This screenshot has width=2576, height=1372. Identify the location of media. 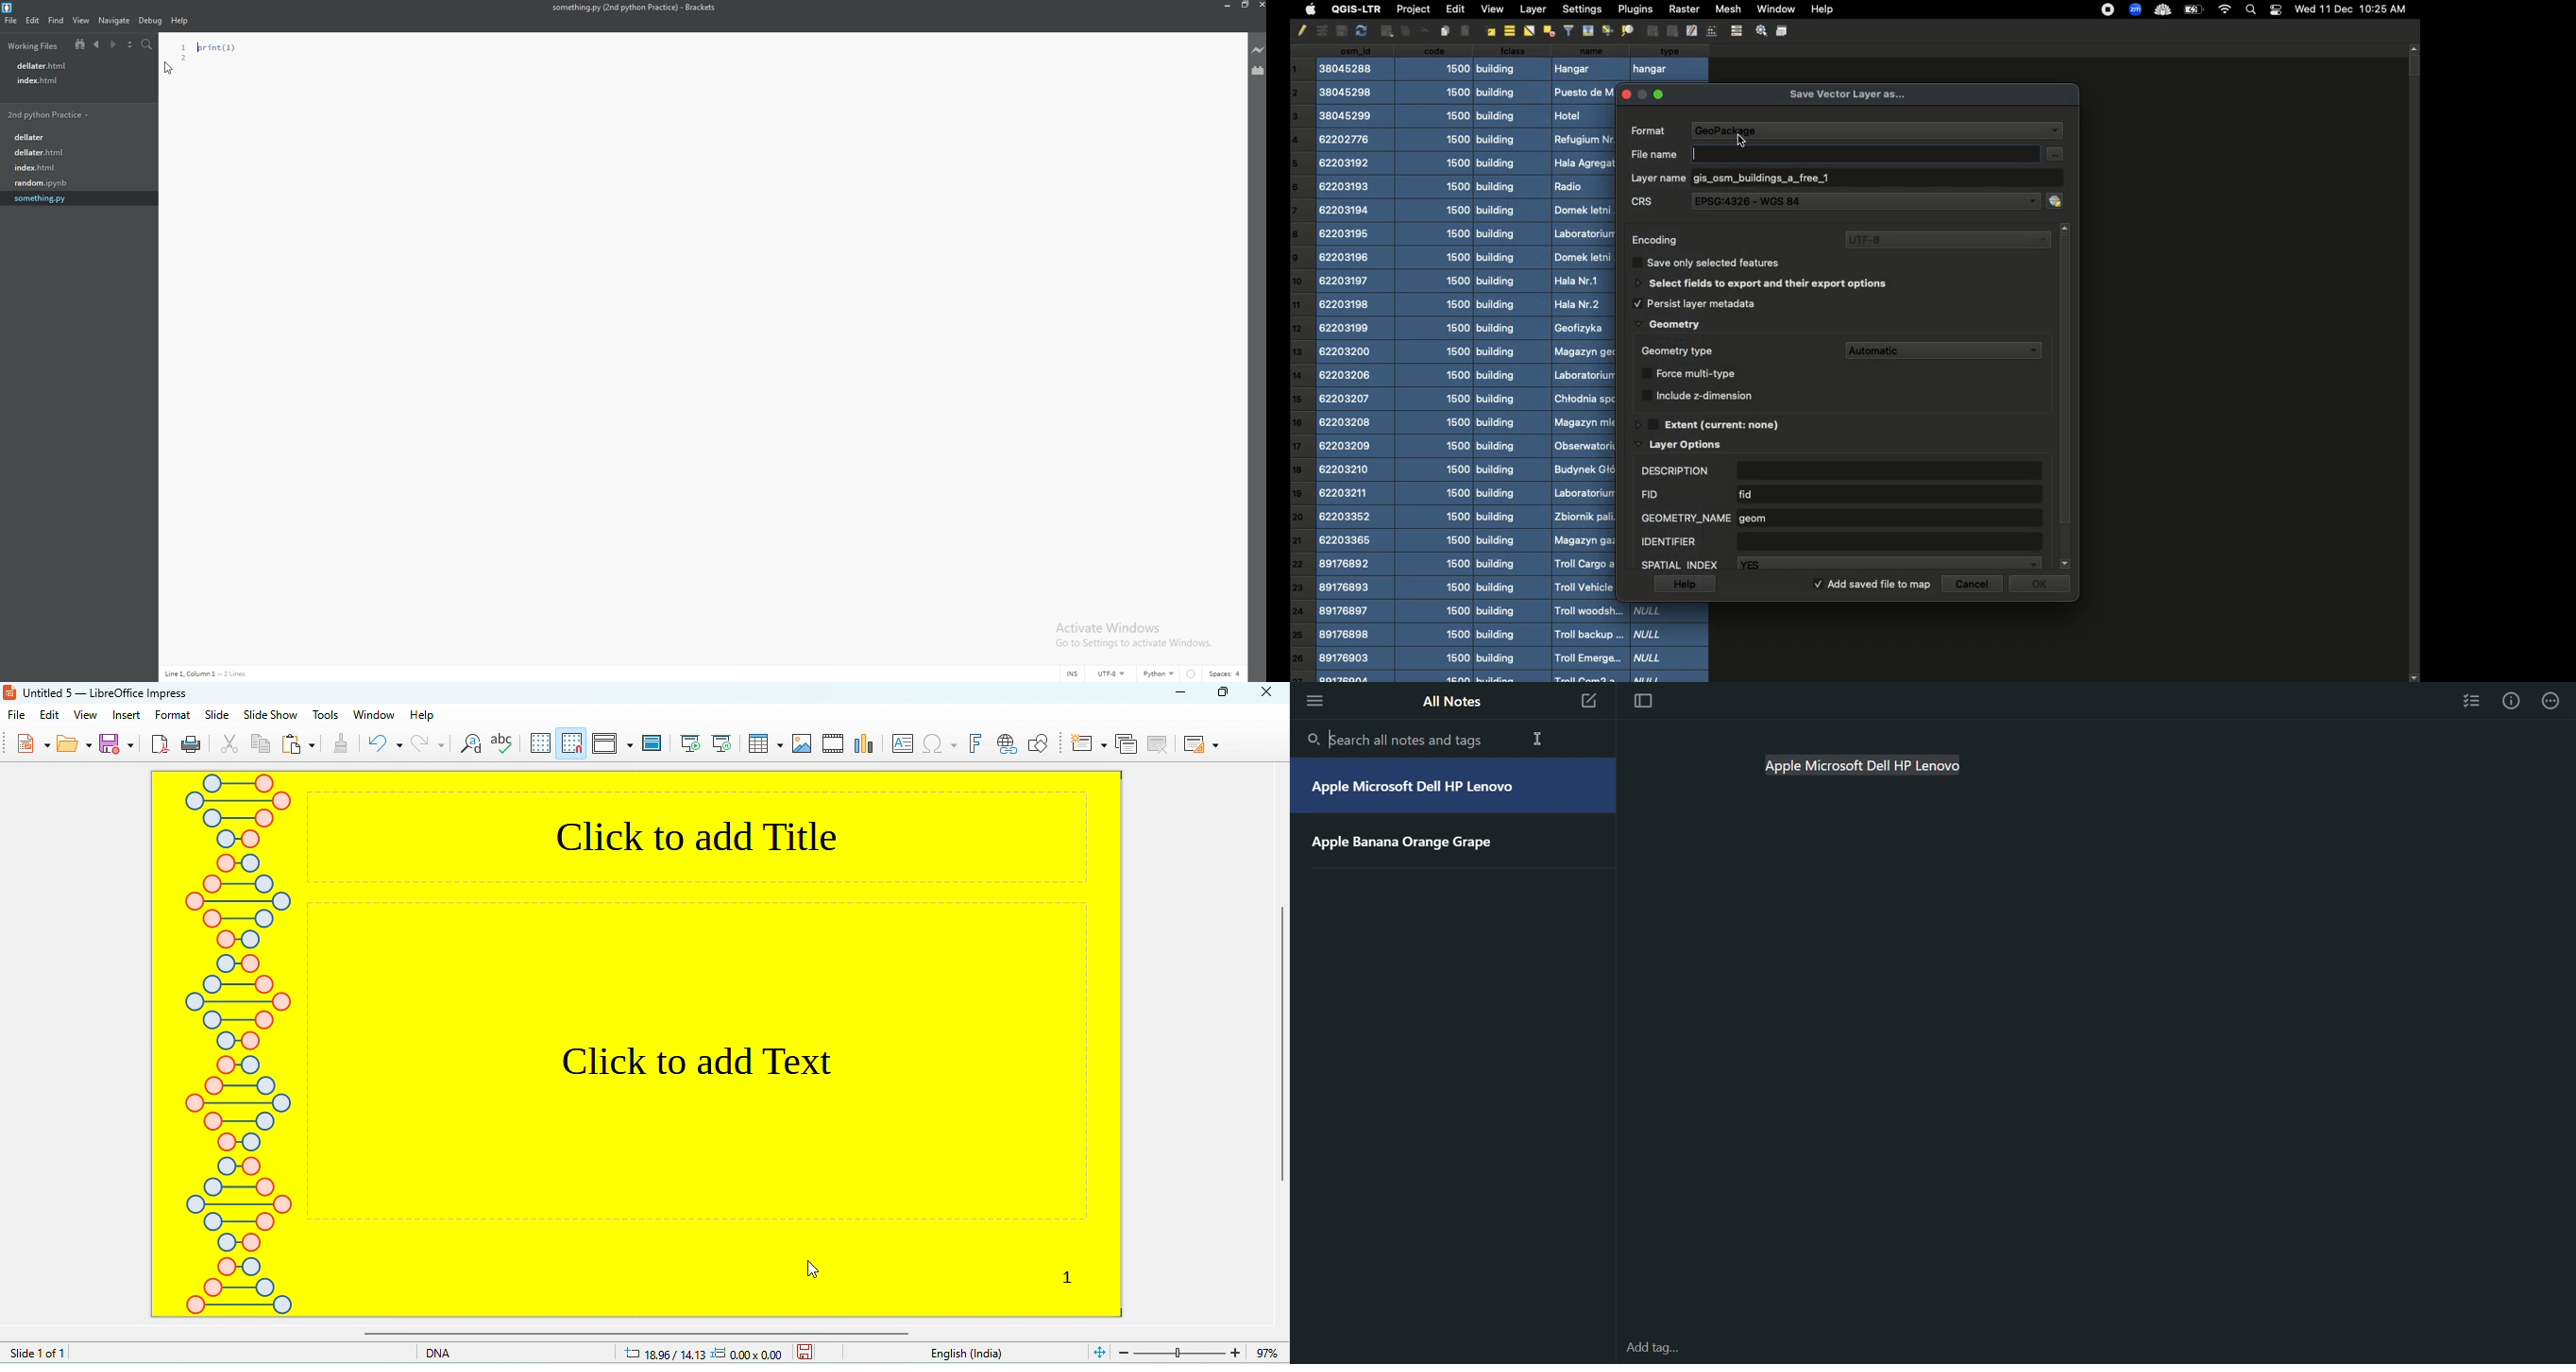
(834, 742).